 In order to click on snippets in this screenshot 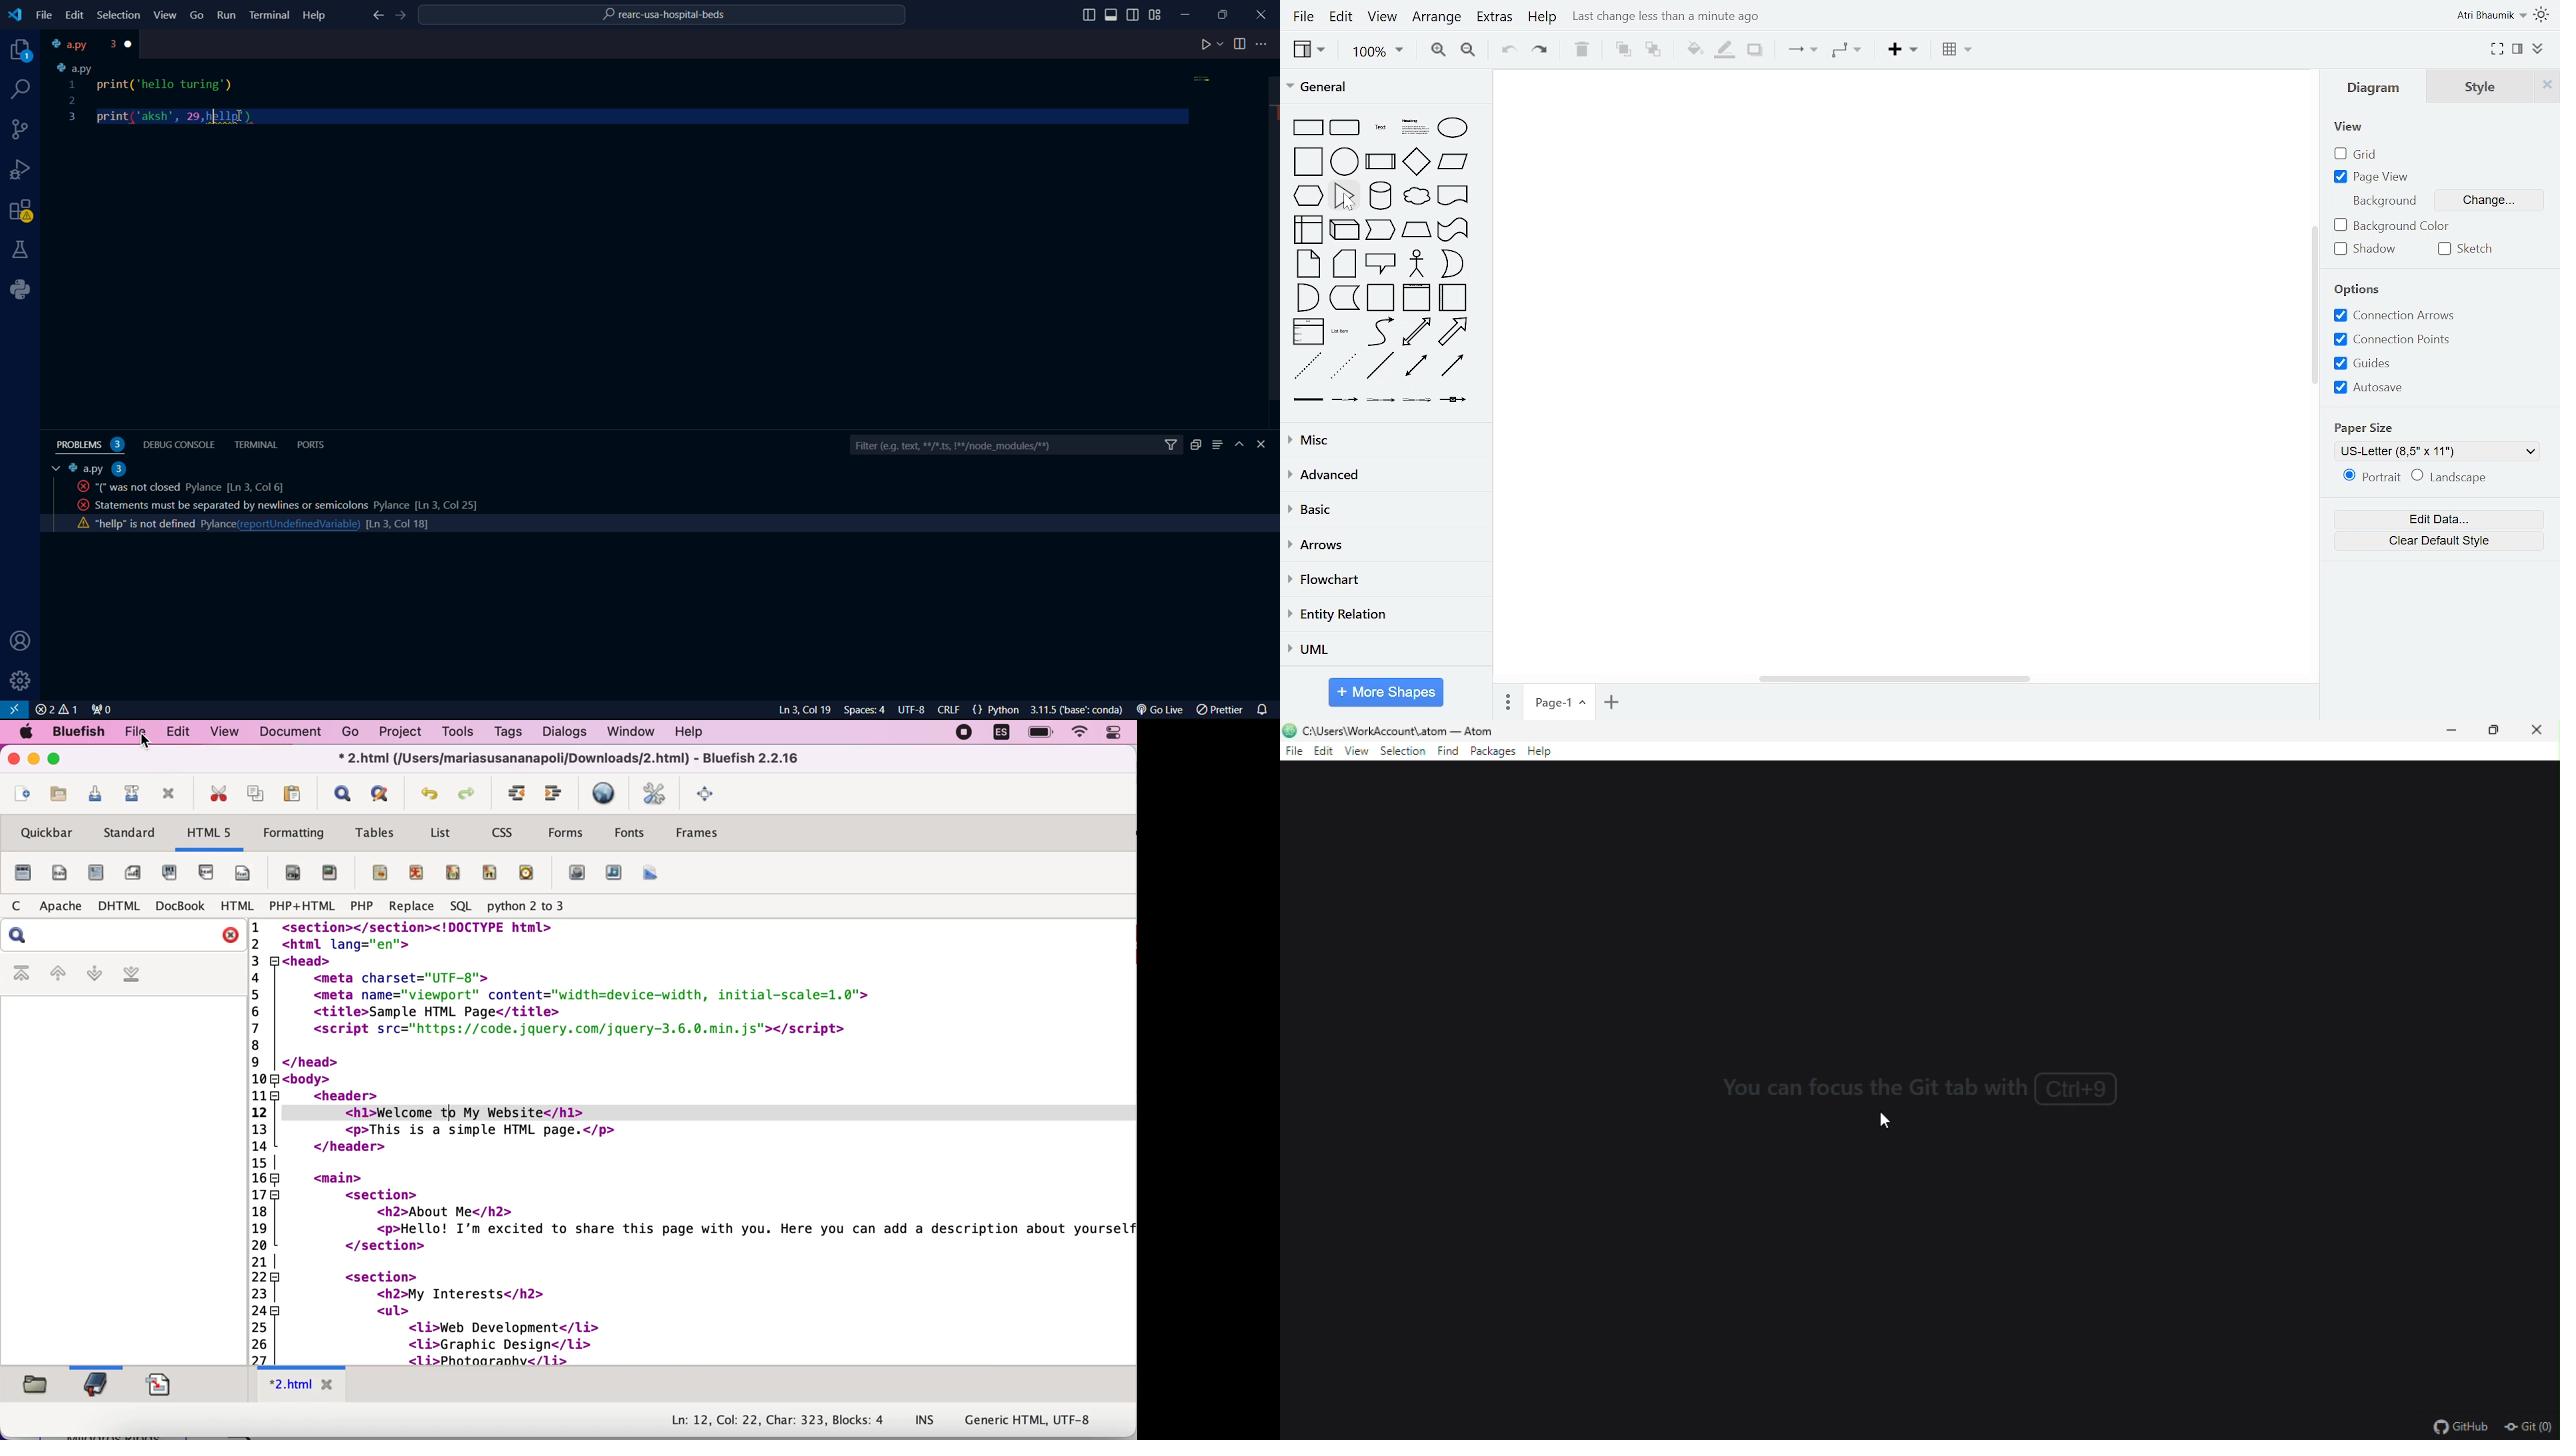, I will do `click(166, 1386)`.